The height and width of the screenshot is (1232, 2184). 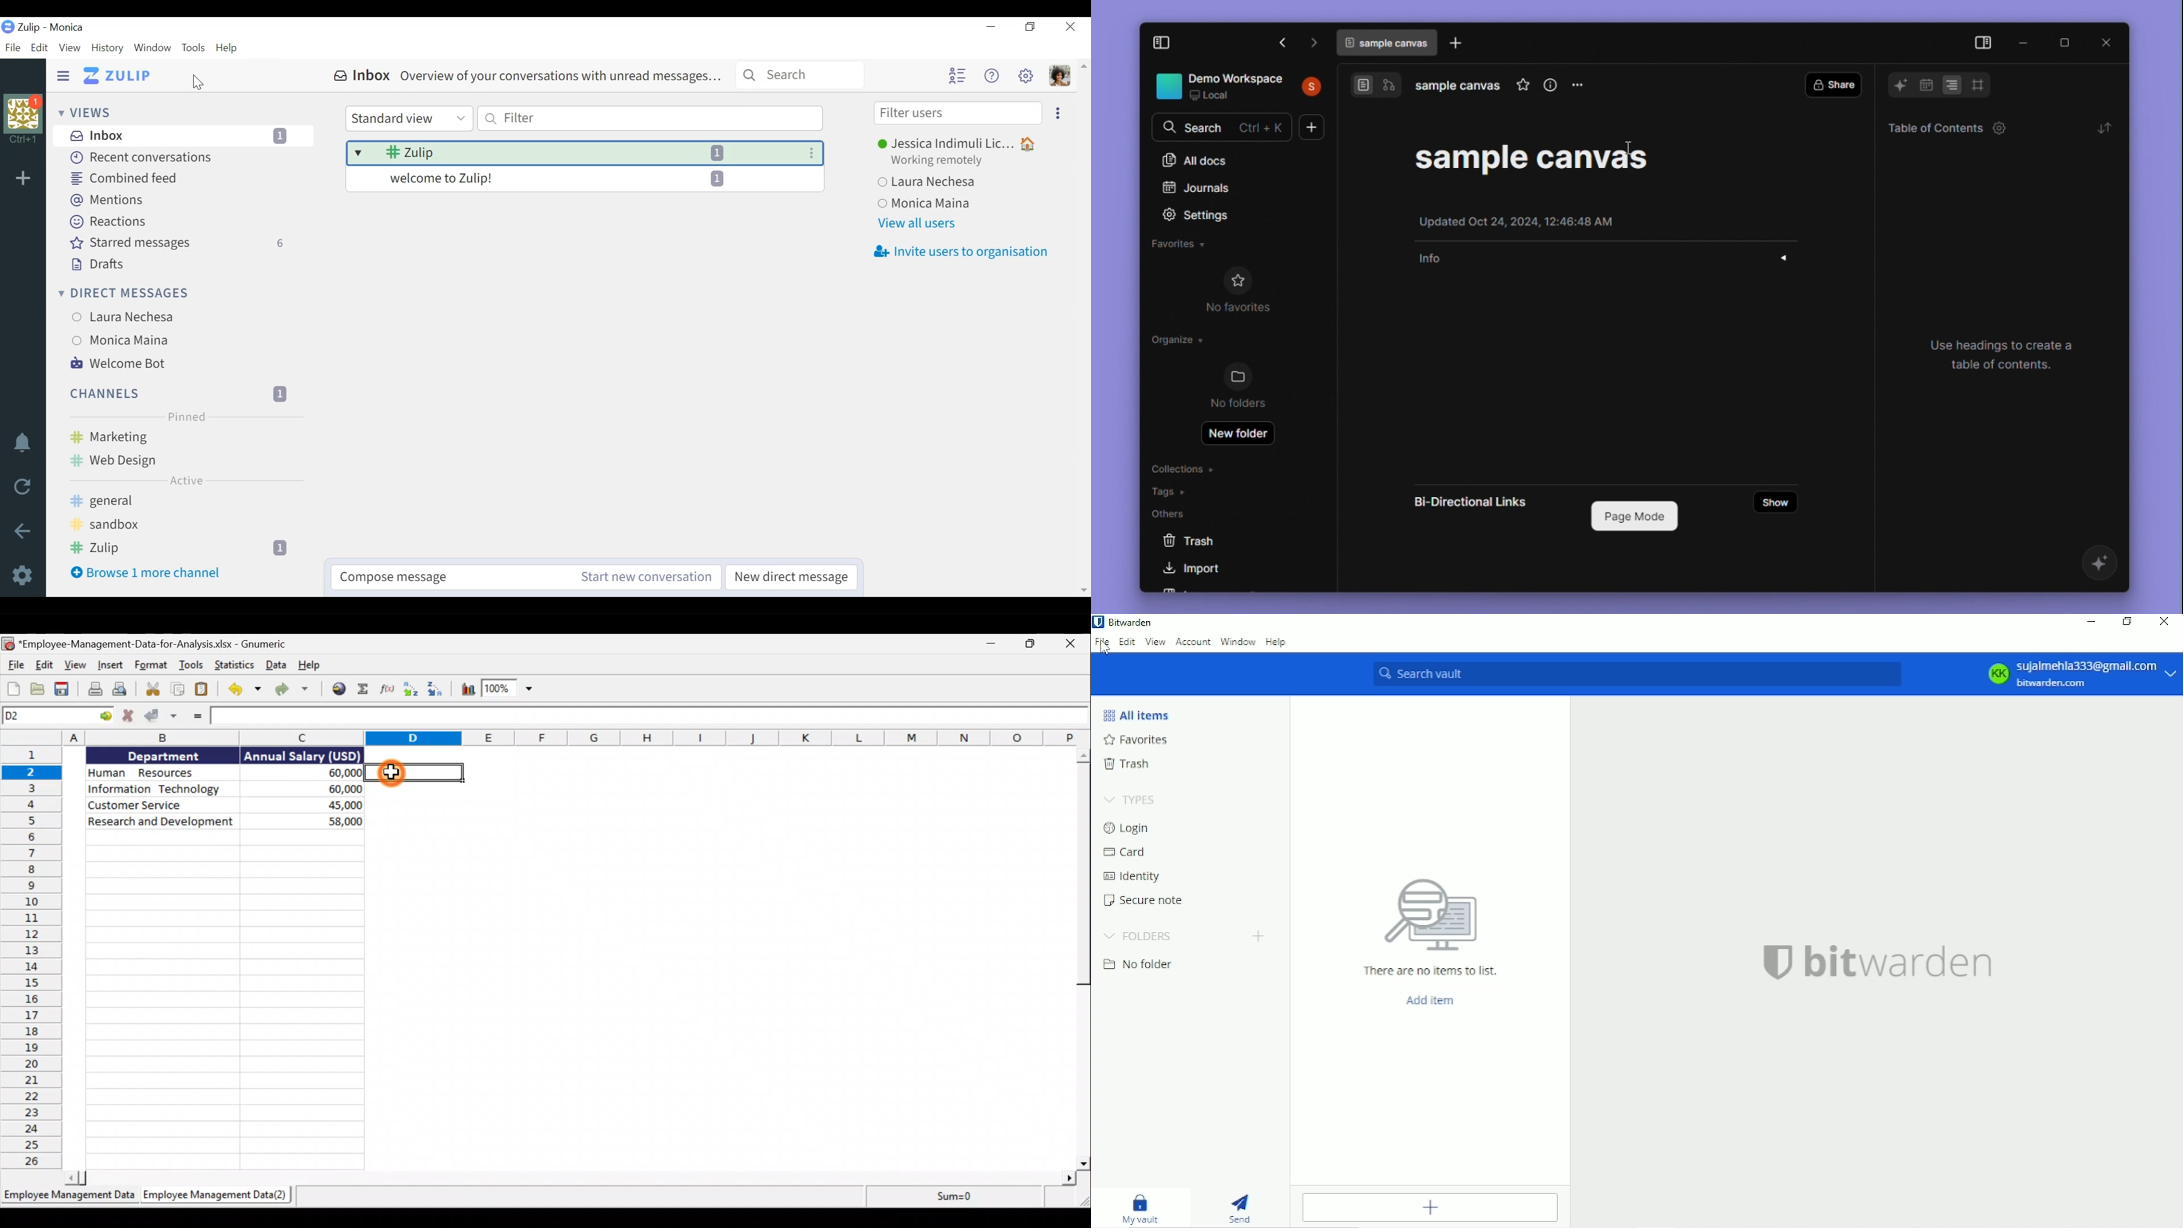 What do you see at coordinates (309, 666) in the screenshot?
I see `Help` at bounding box center [309, 666].